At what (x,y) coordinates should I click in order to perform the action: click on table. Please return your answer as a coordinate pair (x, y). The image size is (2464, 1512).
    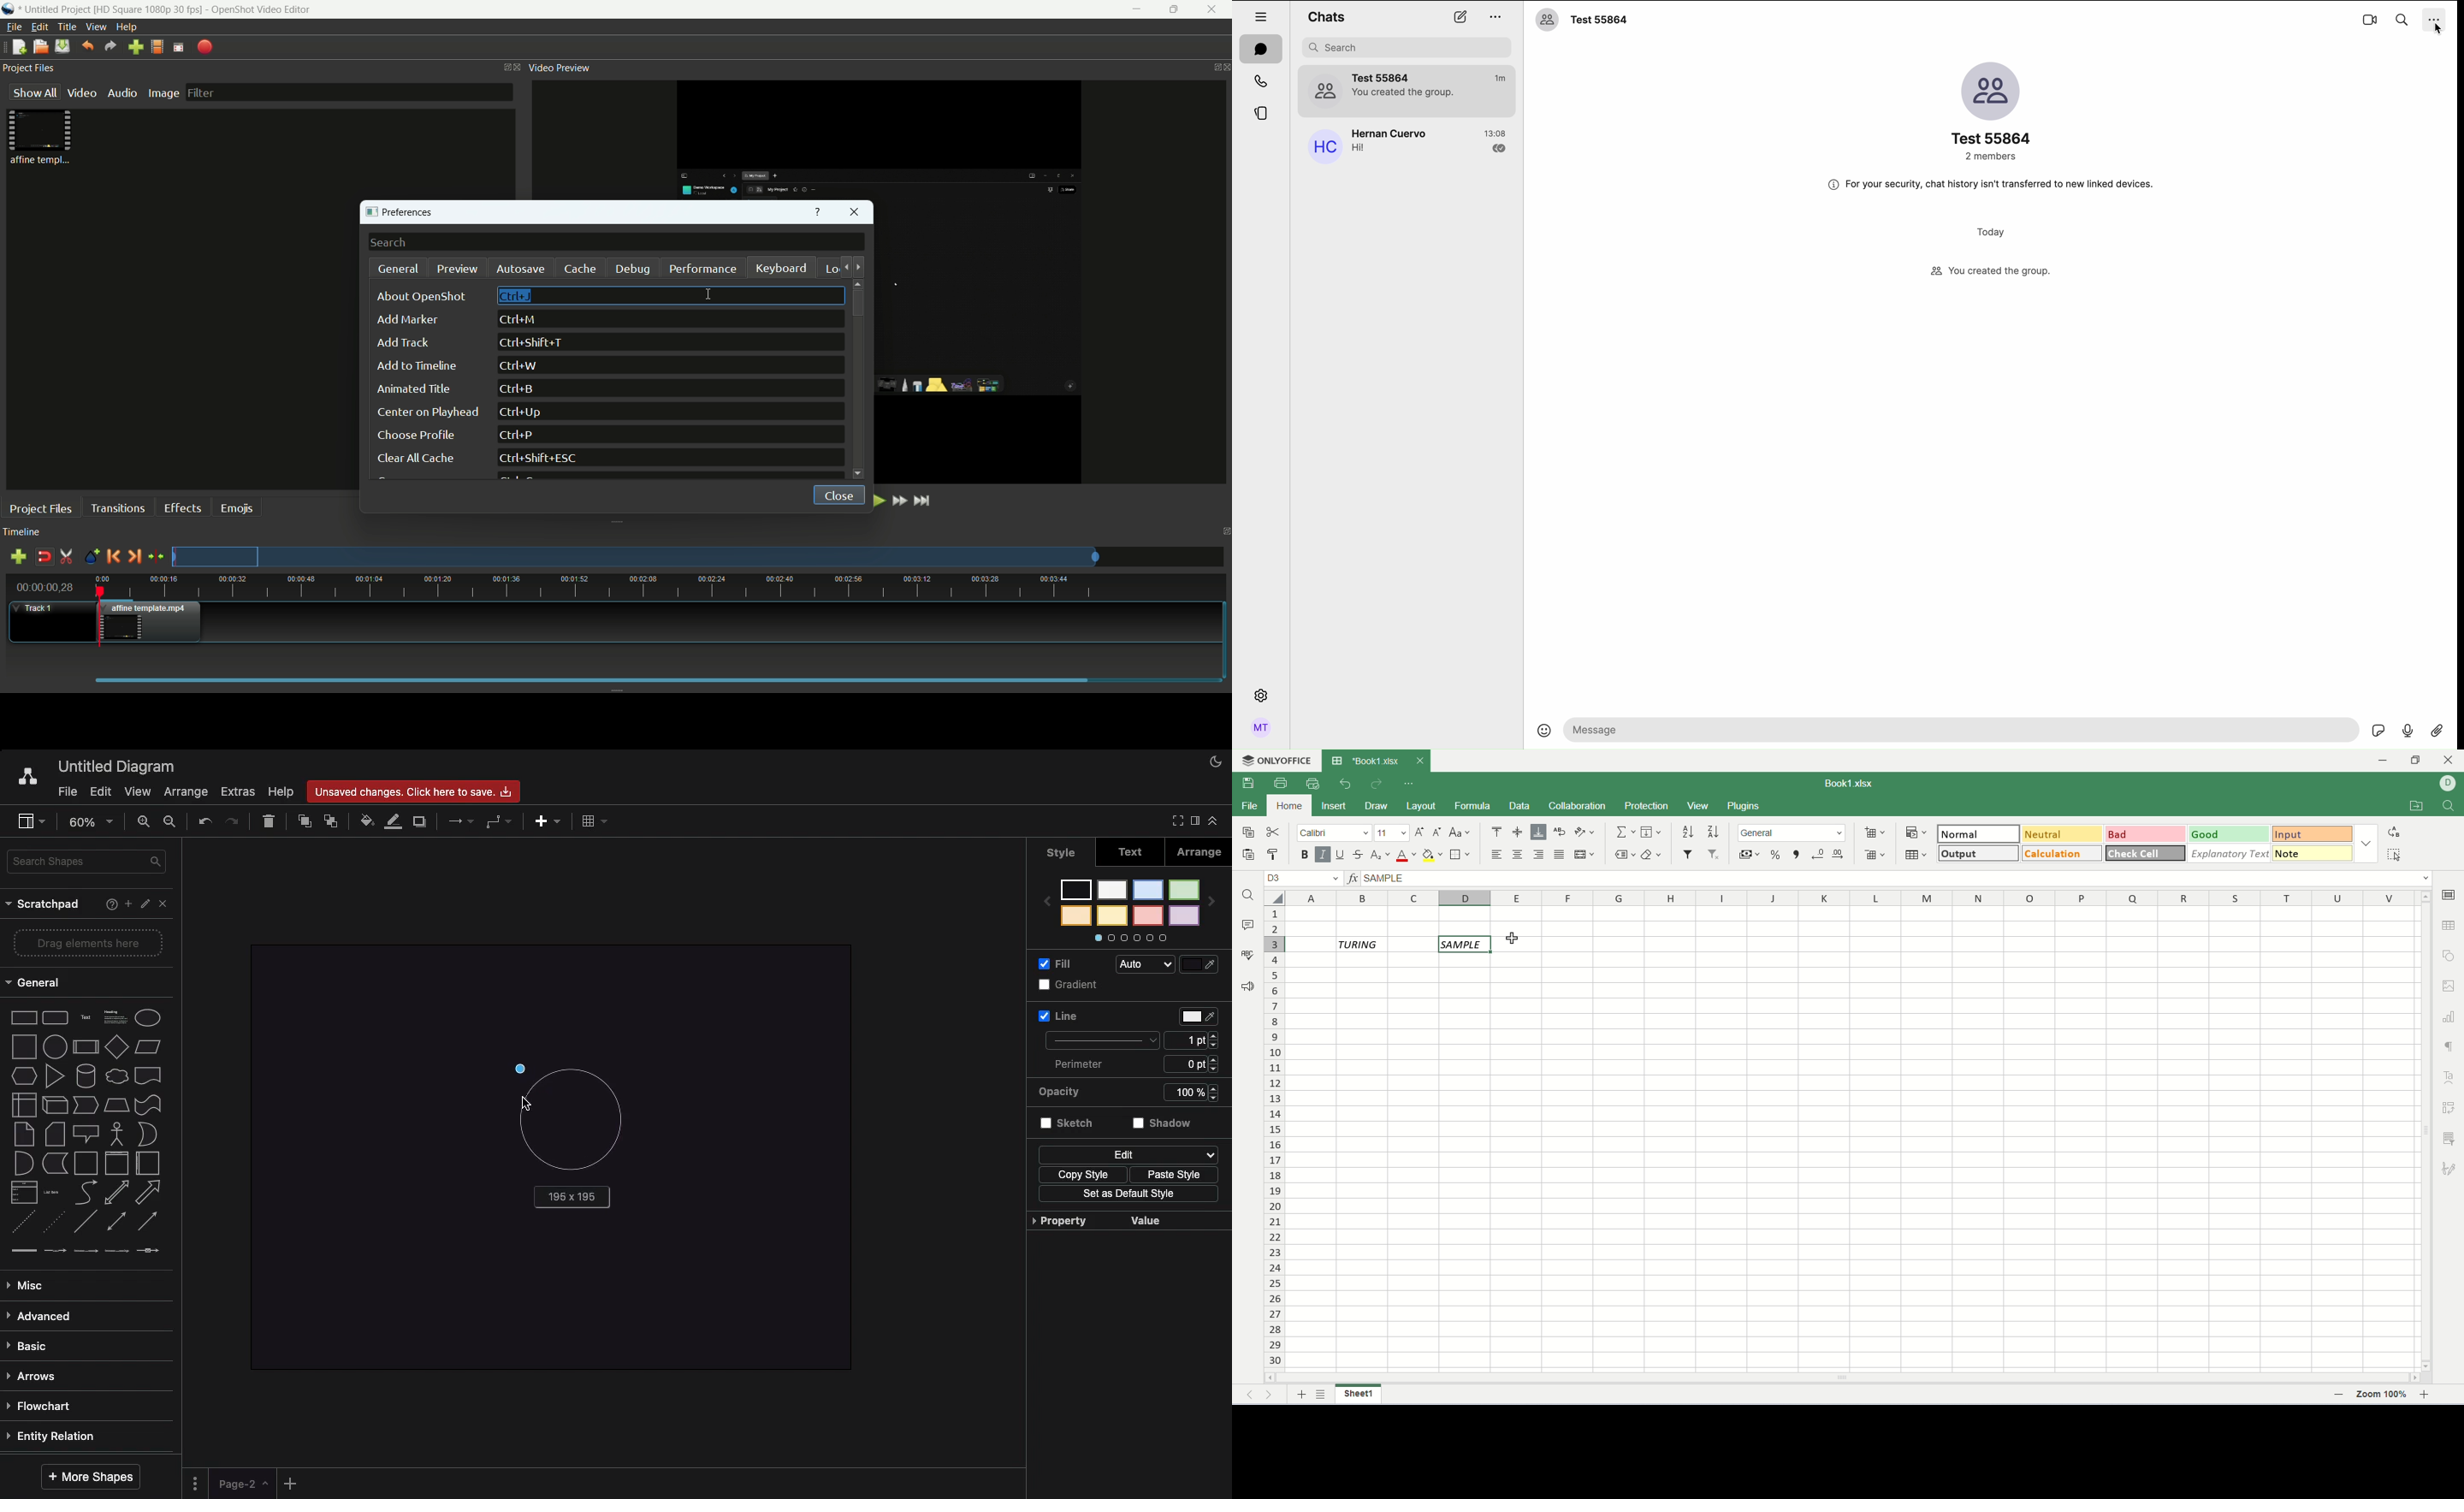
    Looking at the image, I should click on (1917, 854).